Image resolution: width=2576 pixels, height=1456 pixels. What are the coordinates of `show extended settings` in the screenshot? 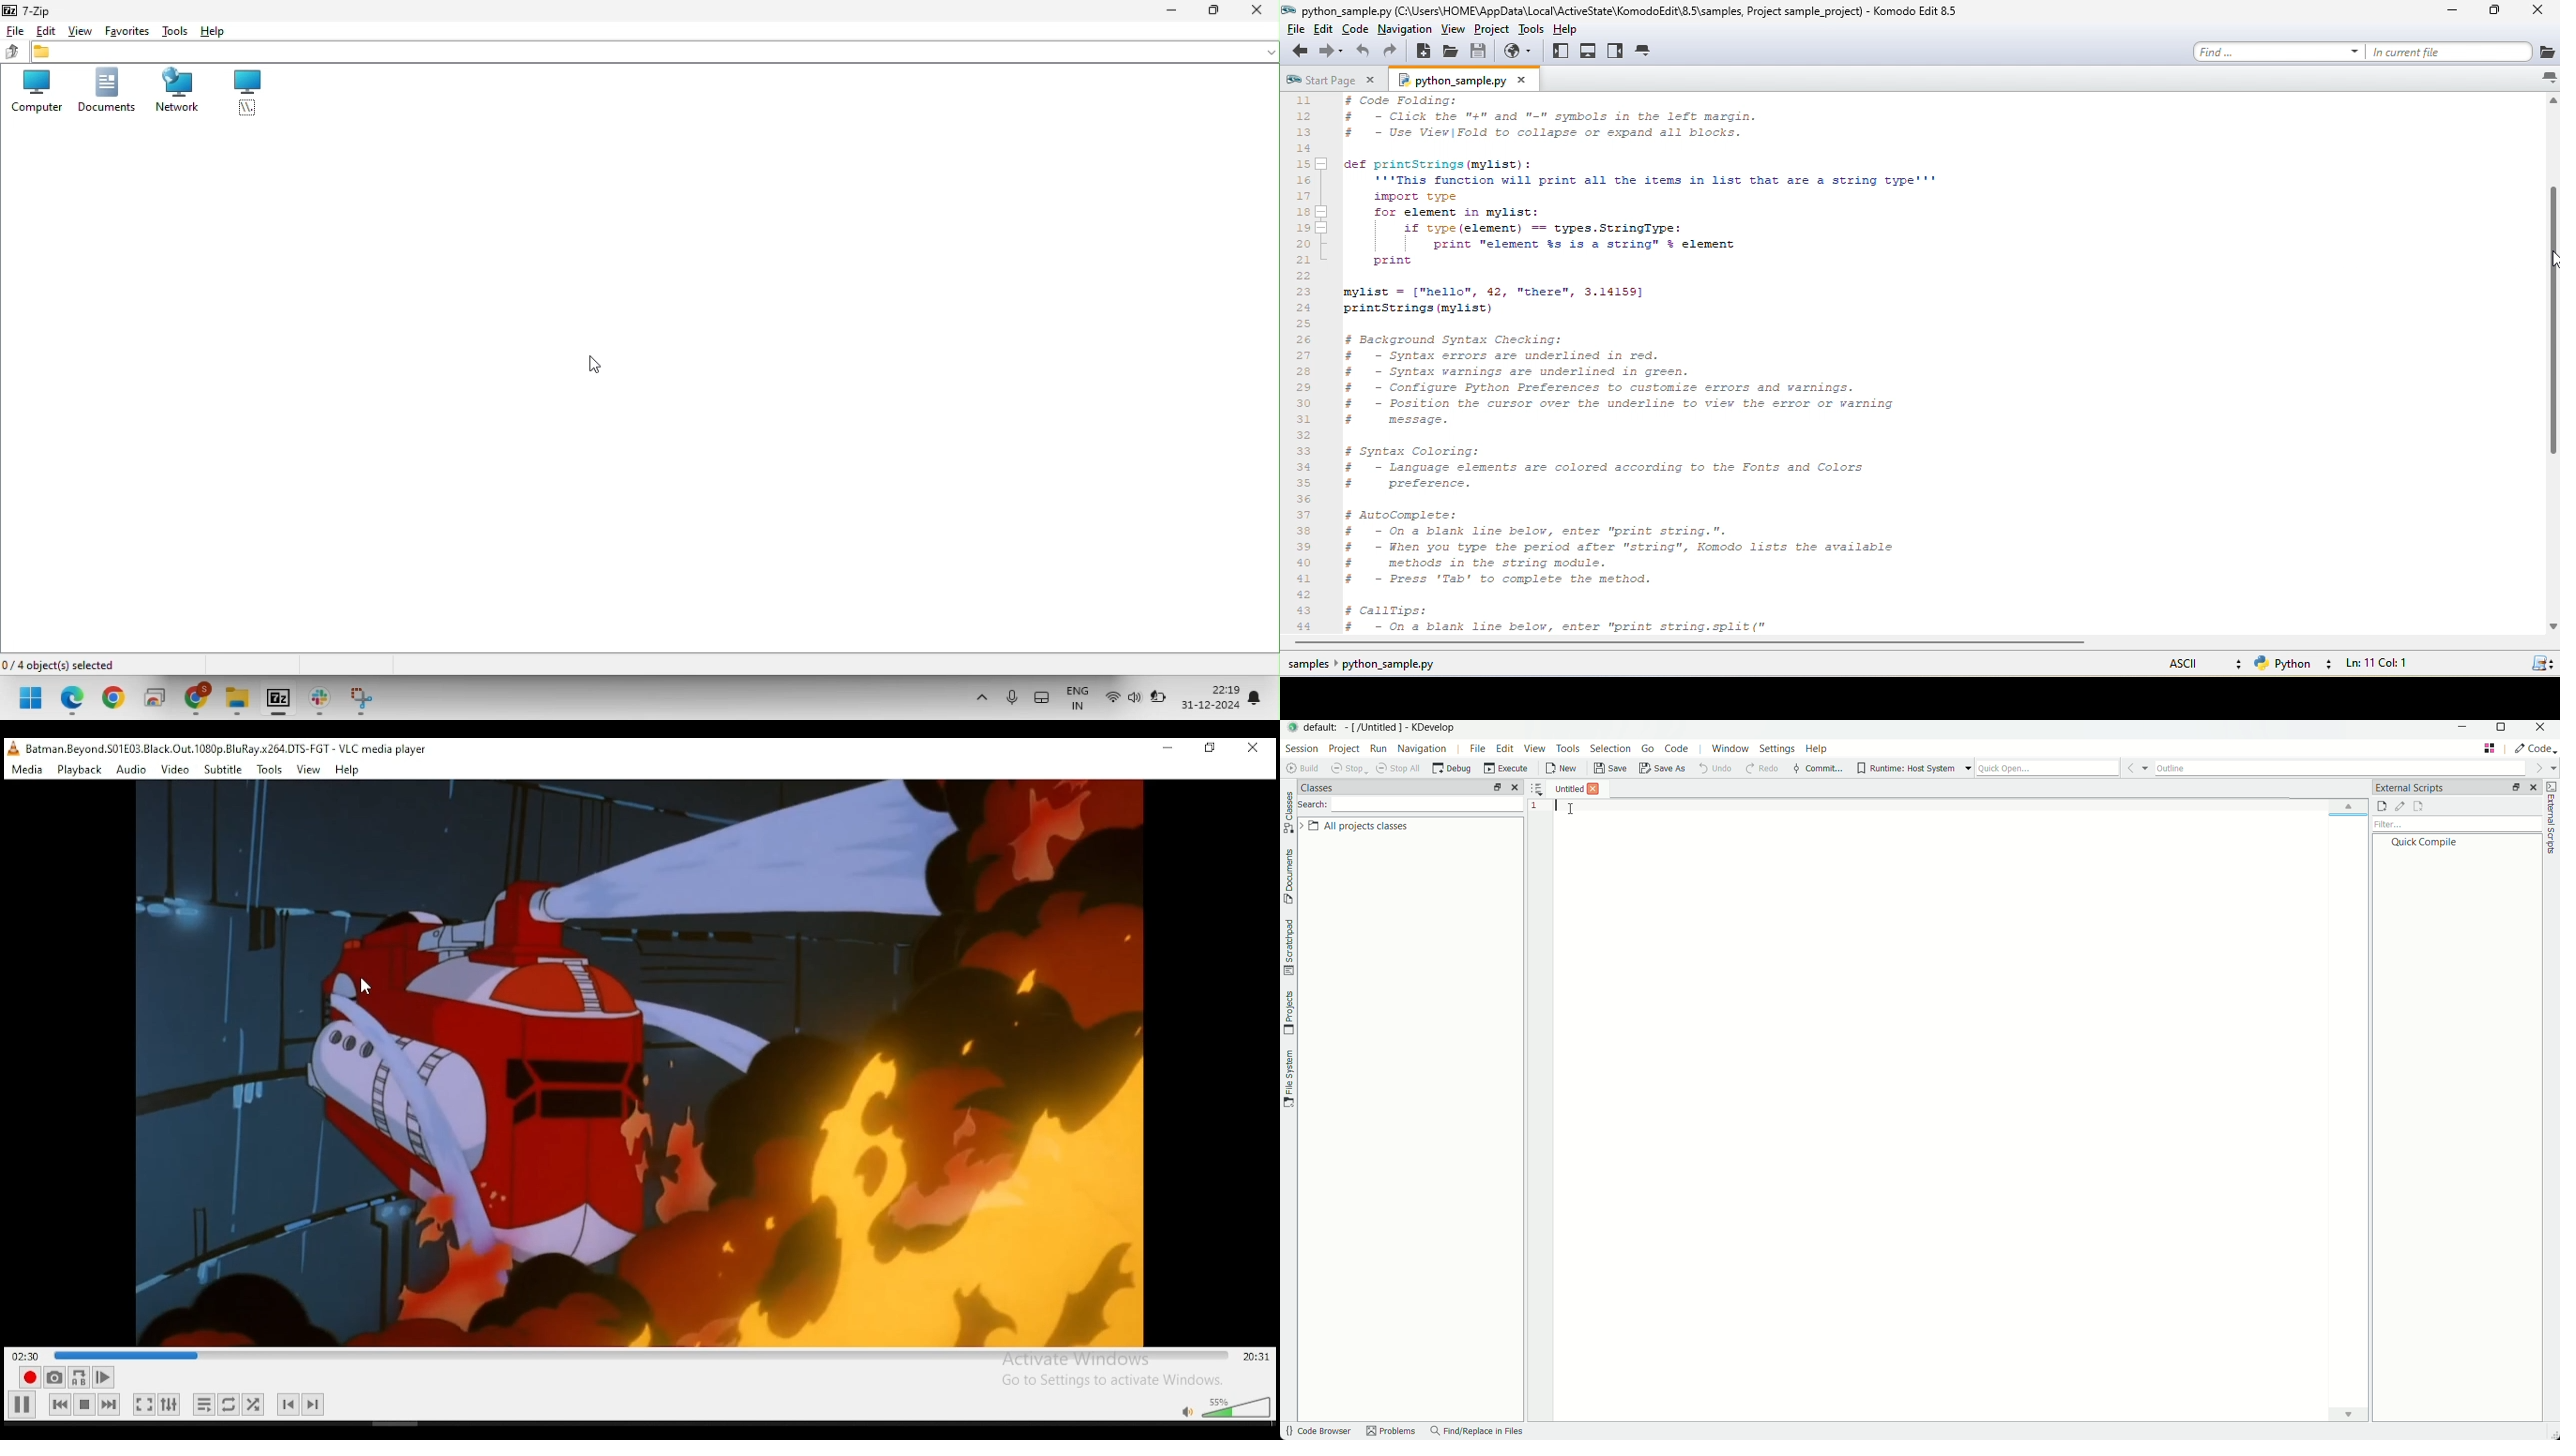 It's located at (253, 1403).